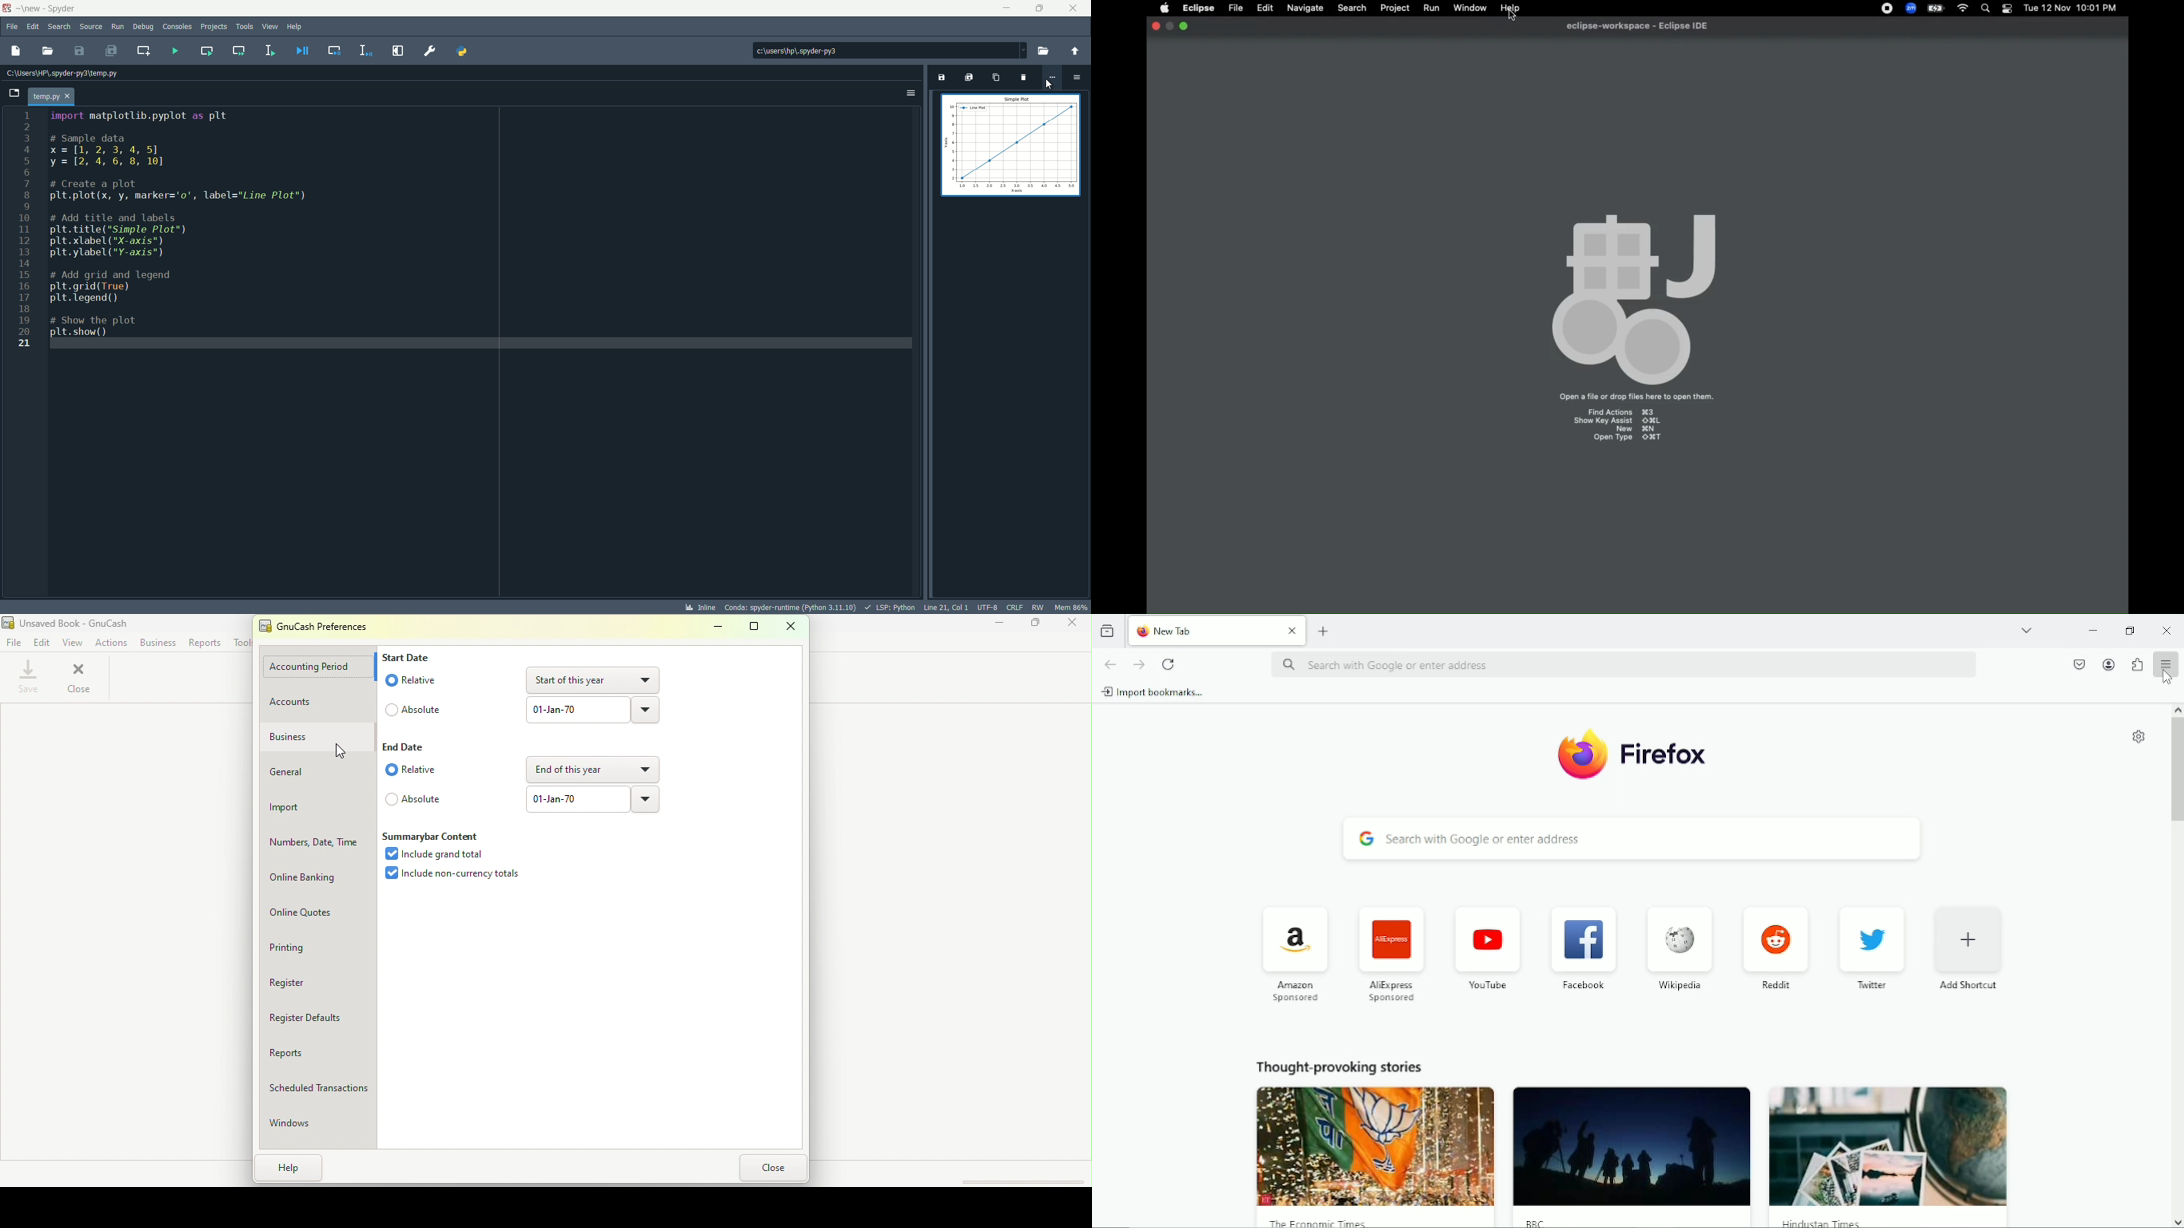  Describe the element at coordinates (1579, 752) in the screenshot. I see `Logo` at that location.